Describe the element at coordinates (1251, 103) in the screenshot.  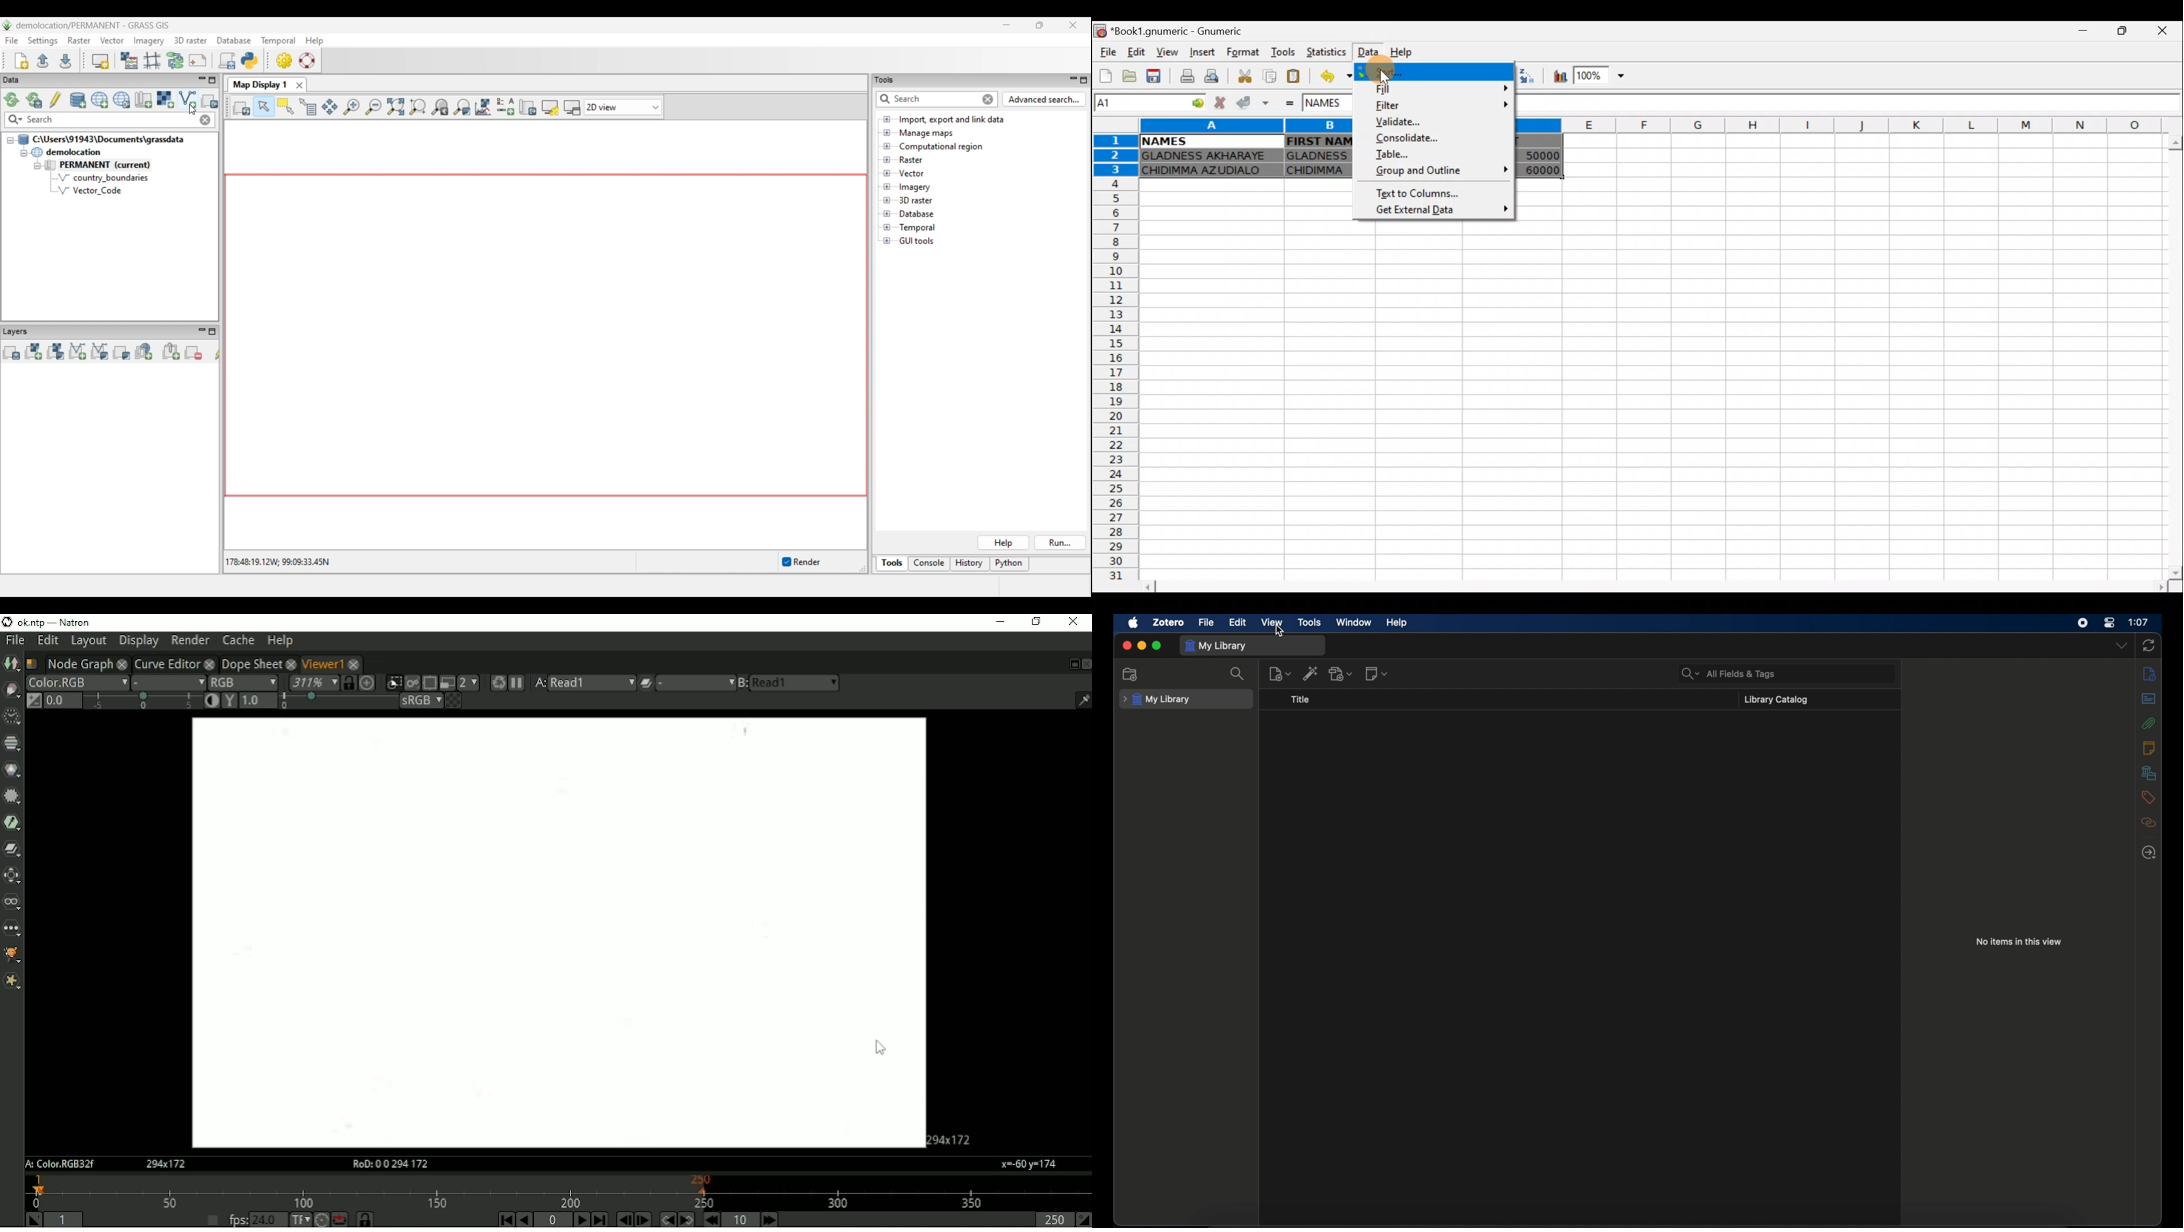
I see `Accept change` at that location.